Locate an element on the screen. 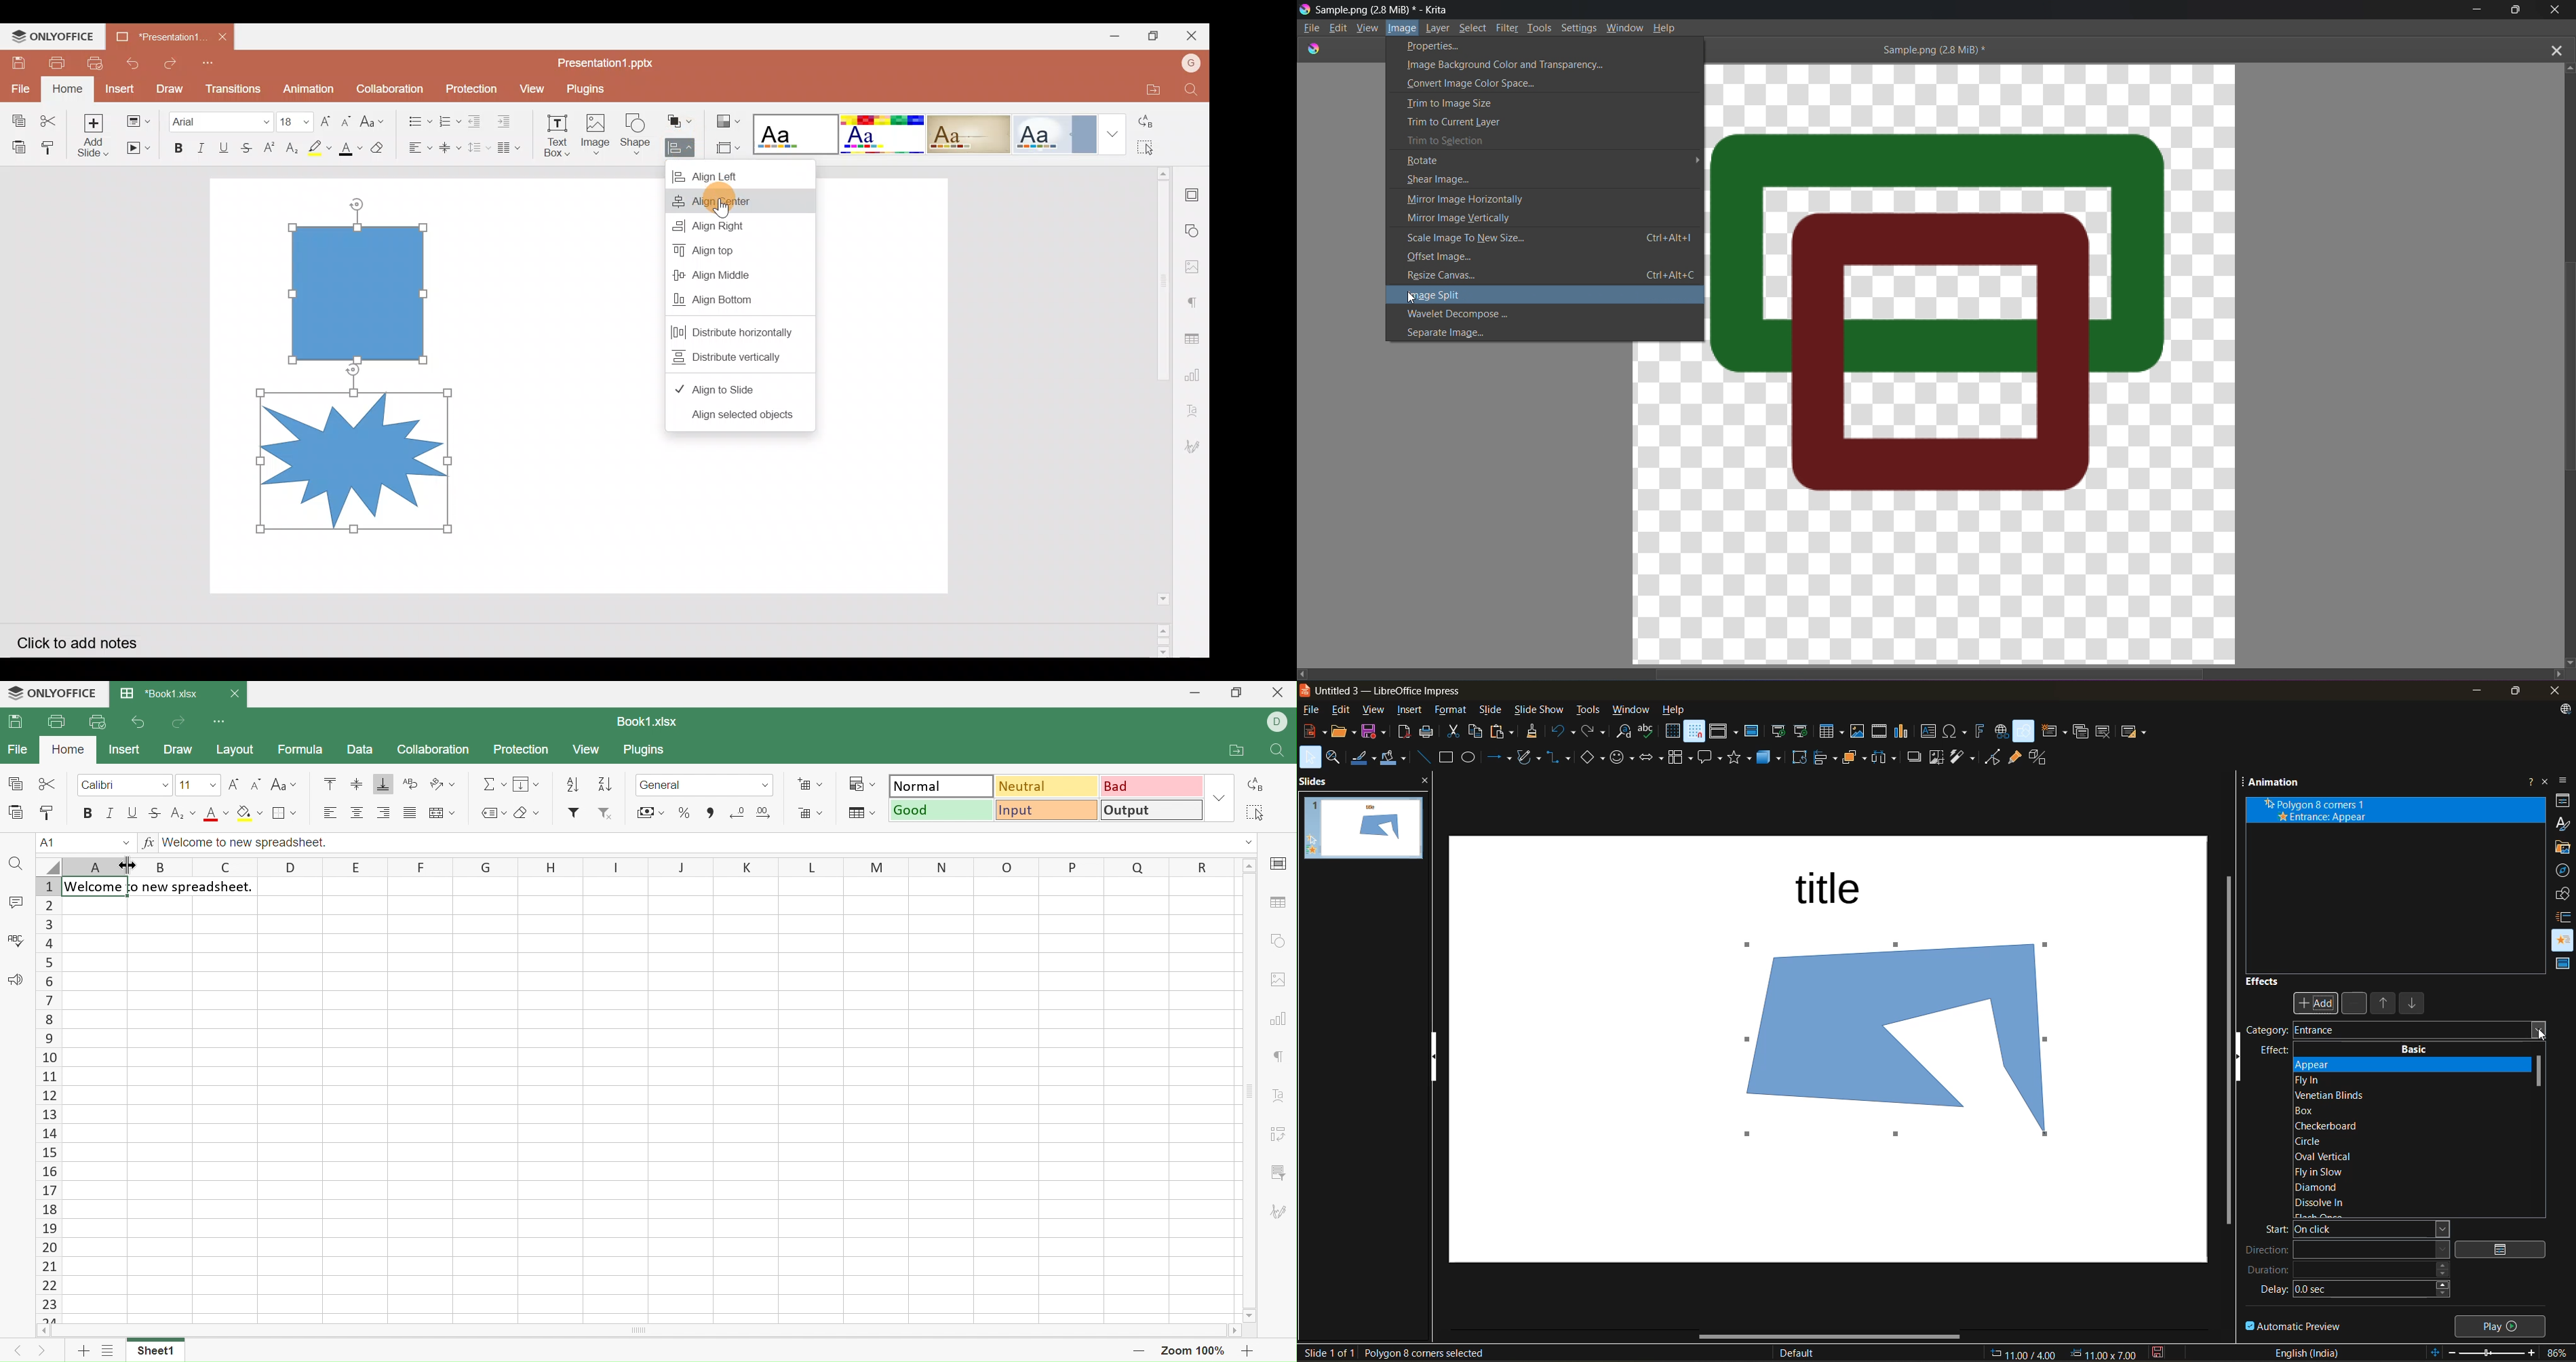 Image resolution: width=2576 pixels, height=1372 pixels. snap to grid is located at coordinates (1693, 732).